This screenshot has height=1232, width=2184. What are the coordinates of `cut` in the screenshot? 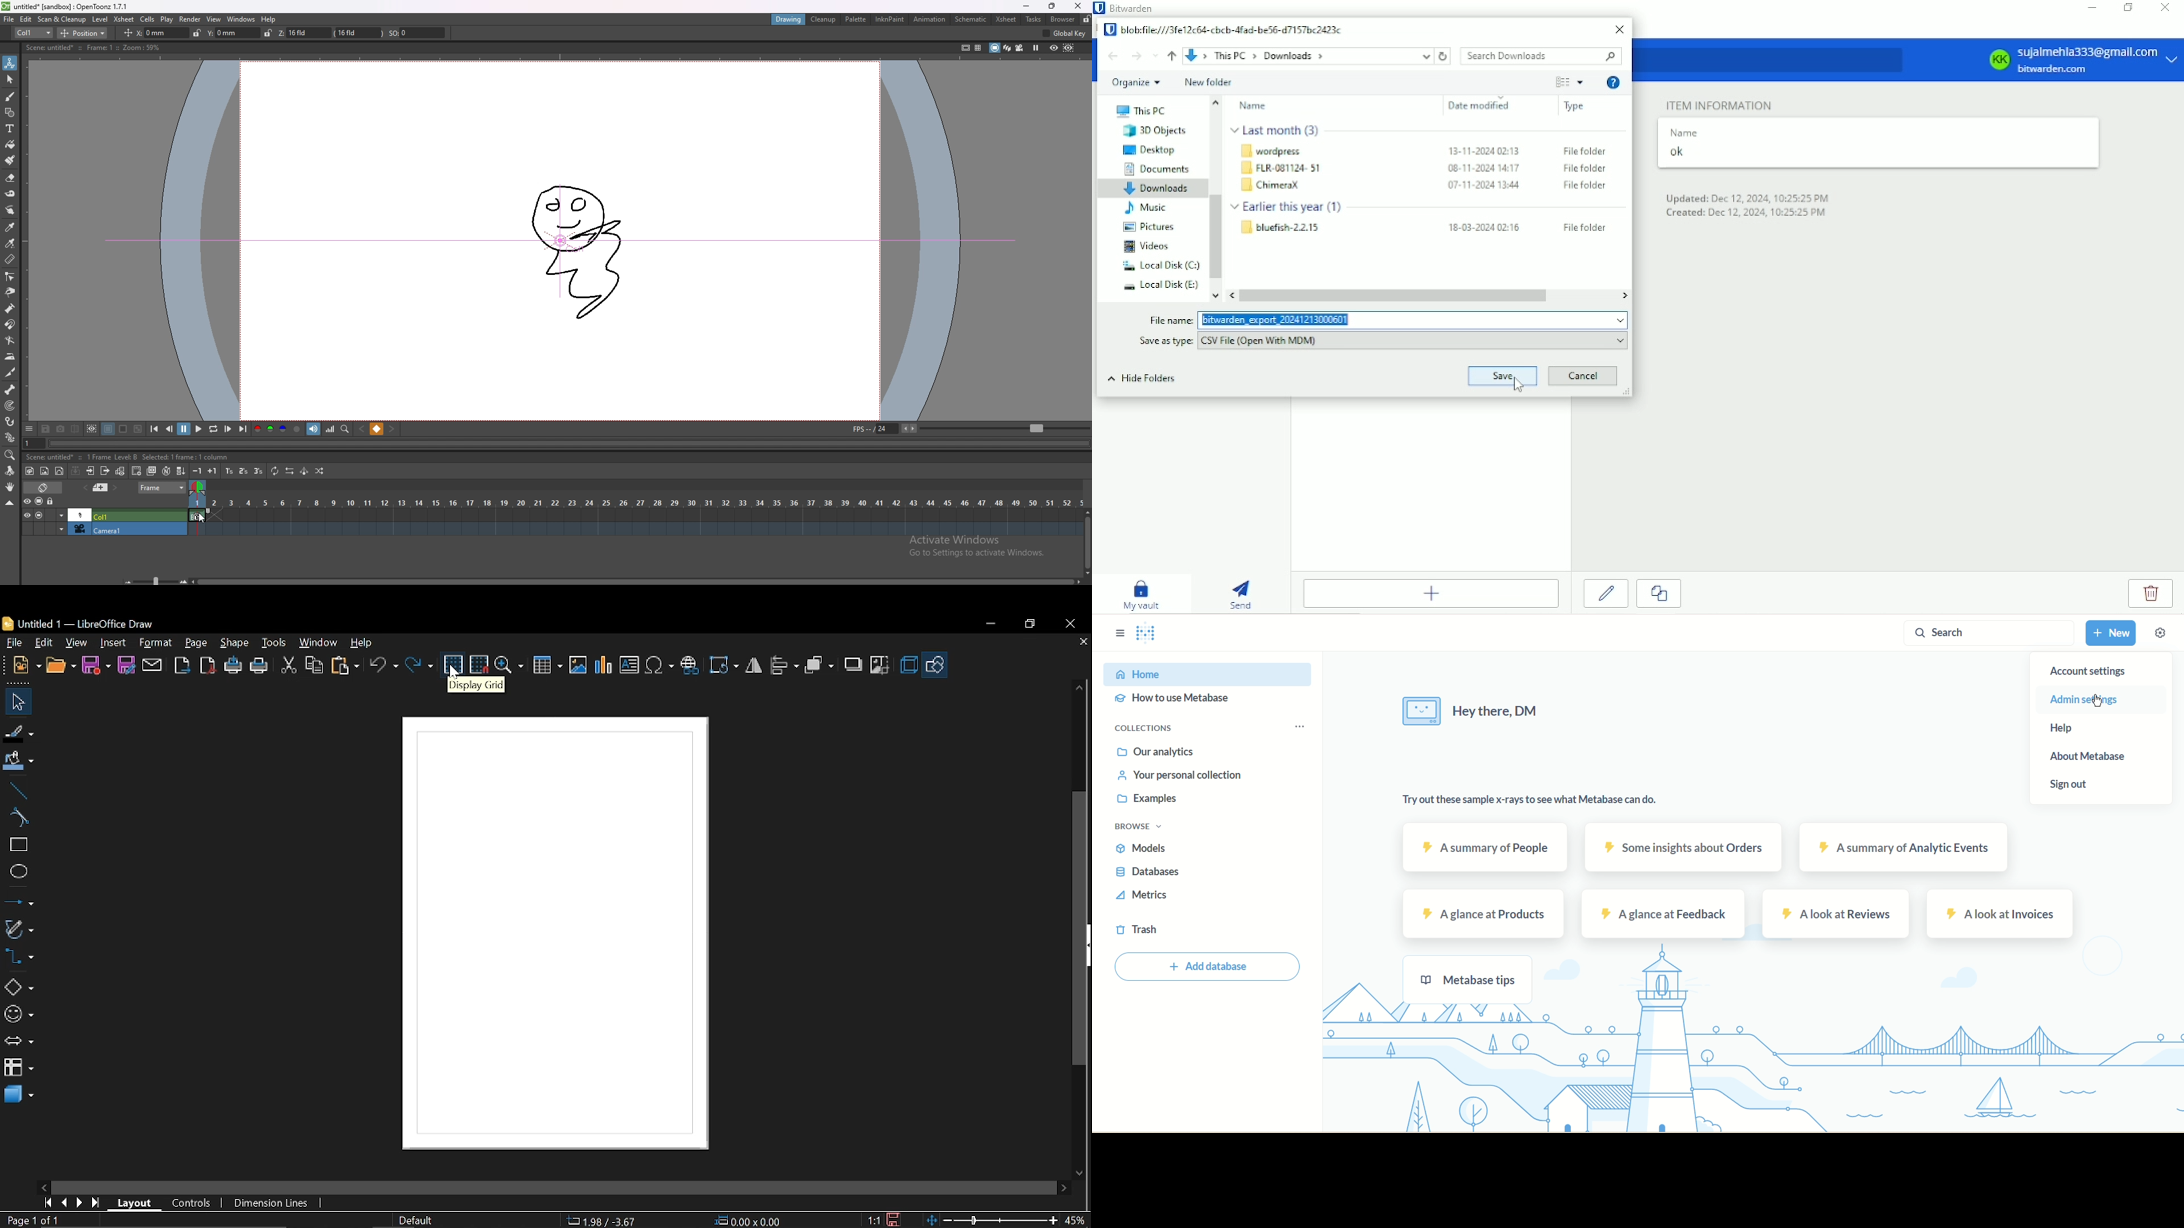 It's located at (289, 666).